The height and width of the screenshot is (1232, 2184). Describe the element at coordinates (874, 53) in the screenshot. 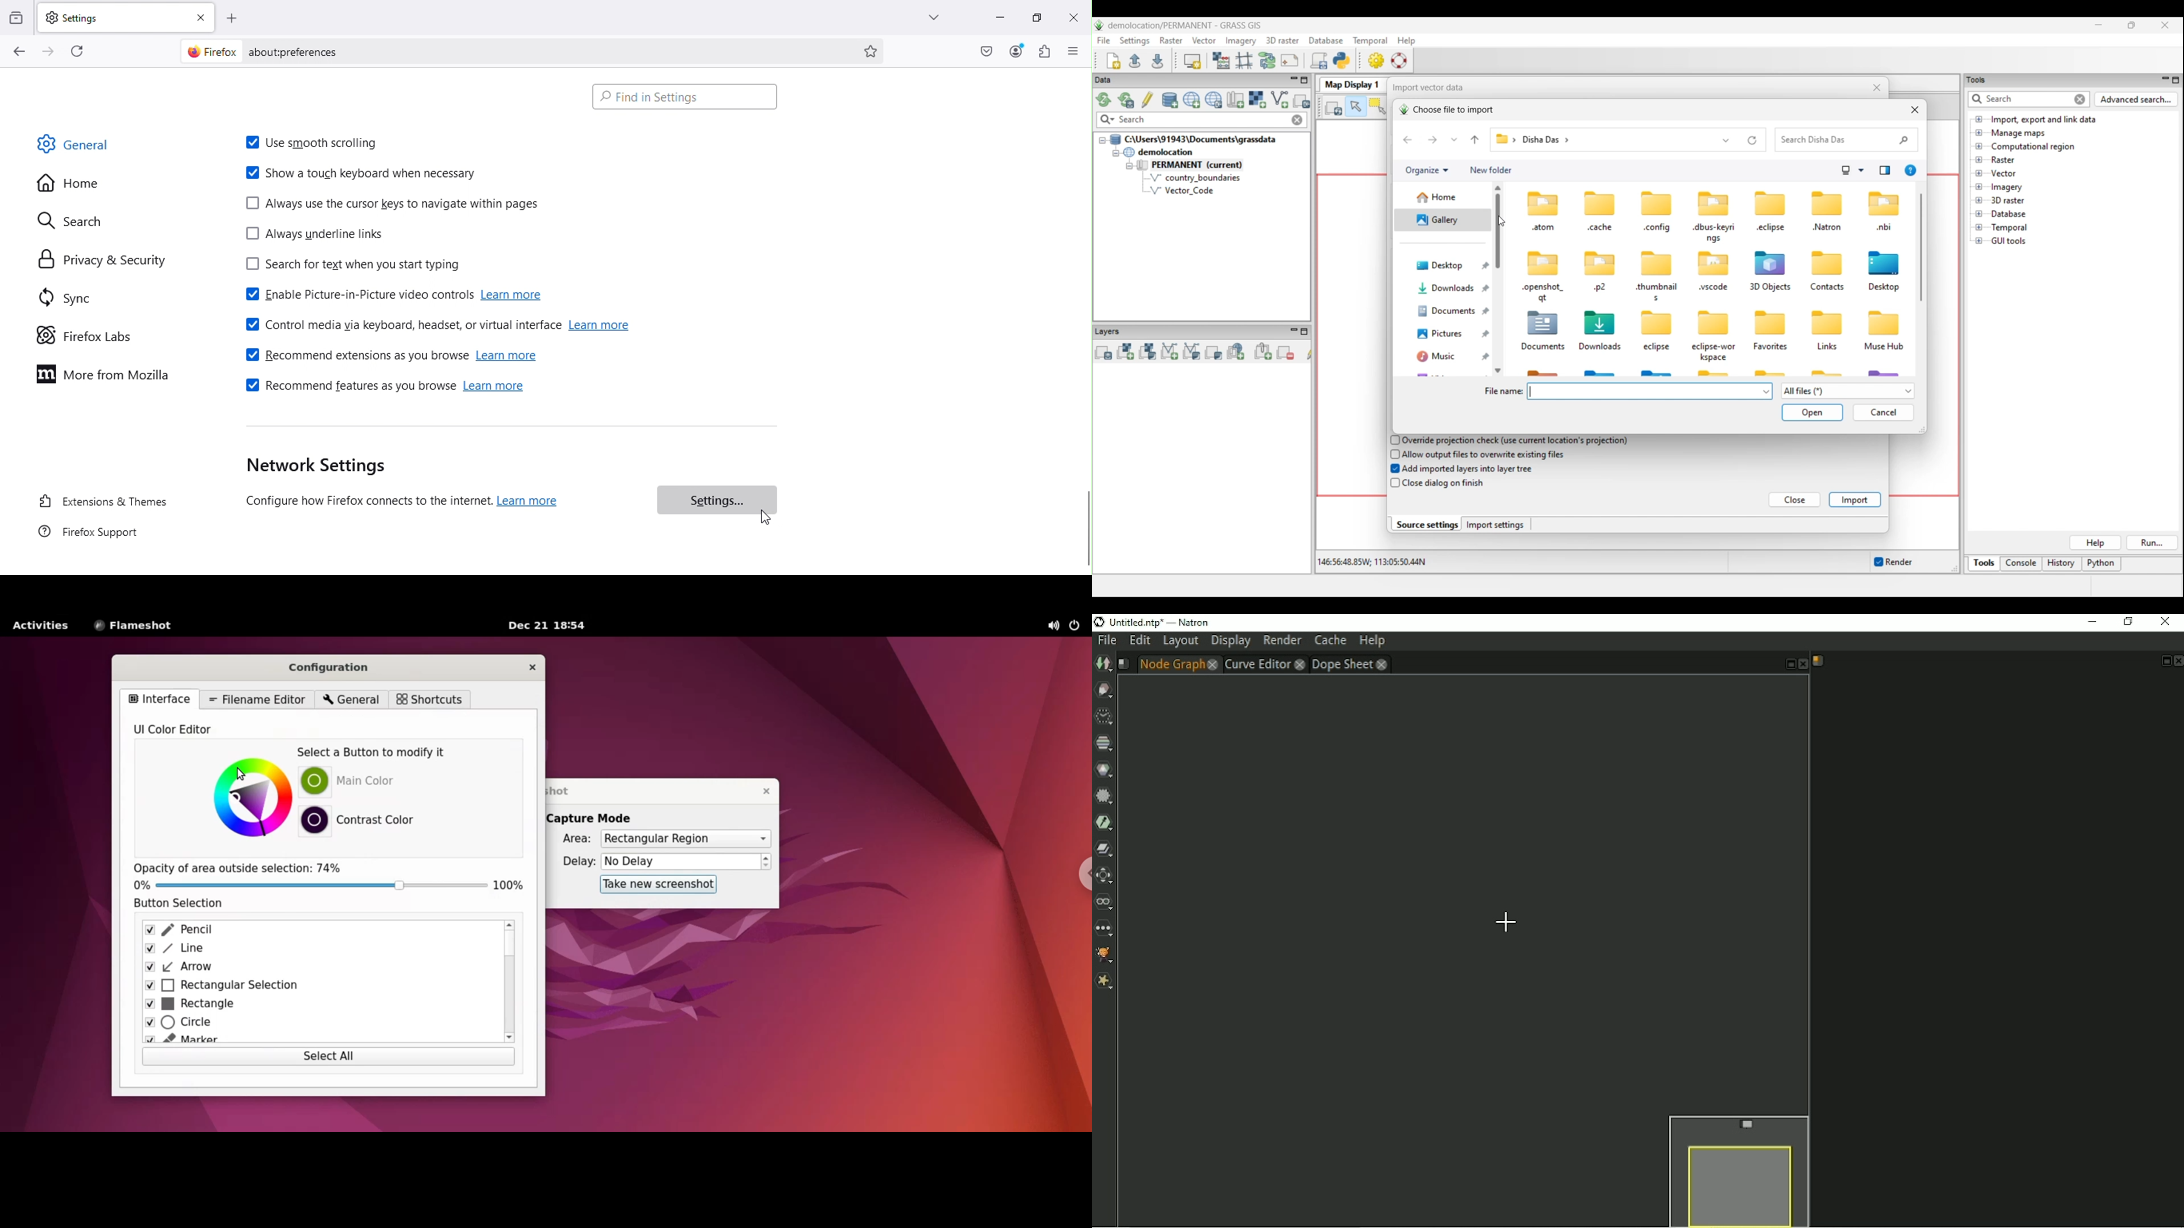

I see `Bookmark this page` at that location.